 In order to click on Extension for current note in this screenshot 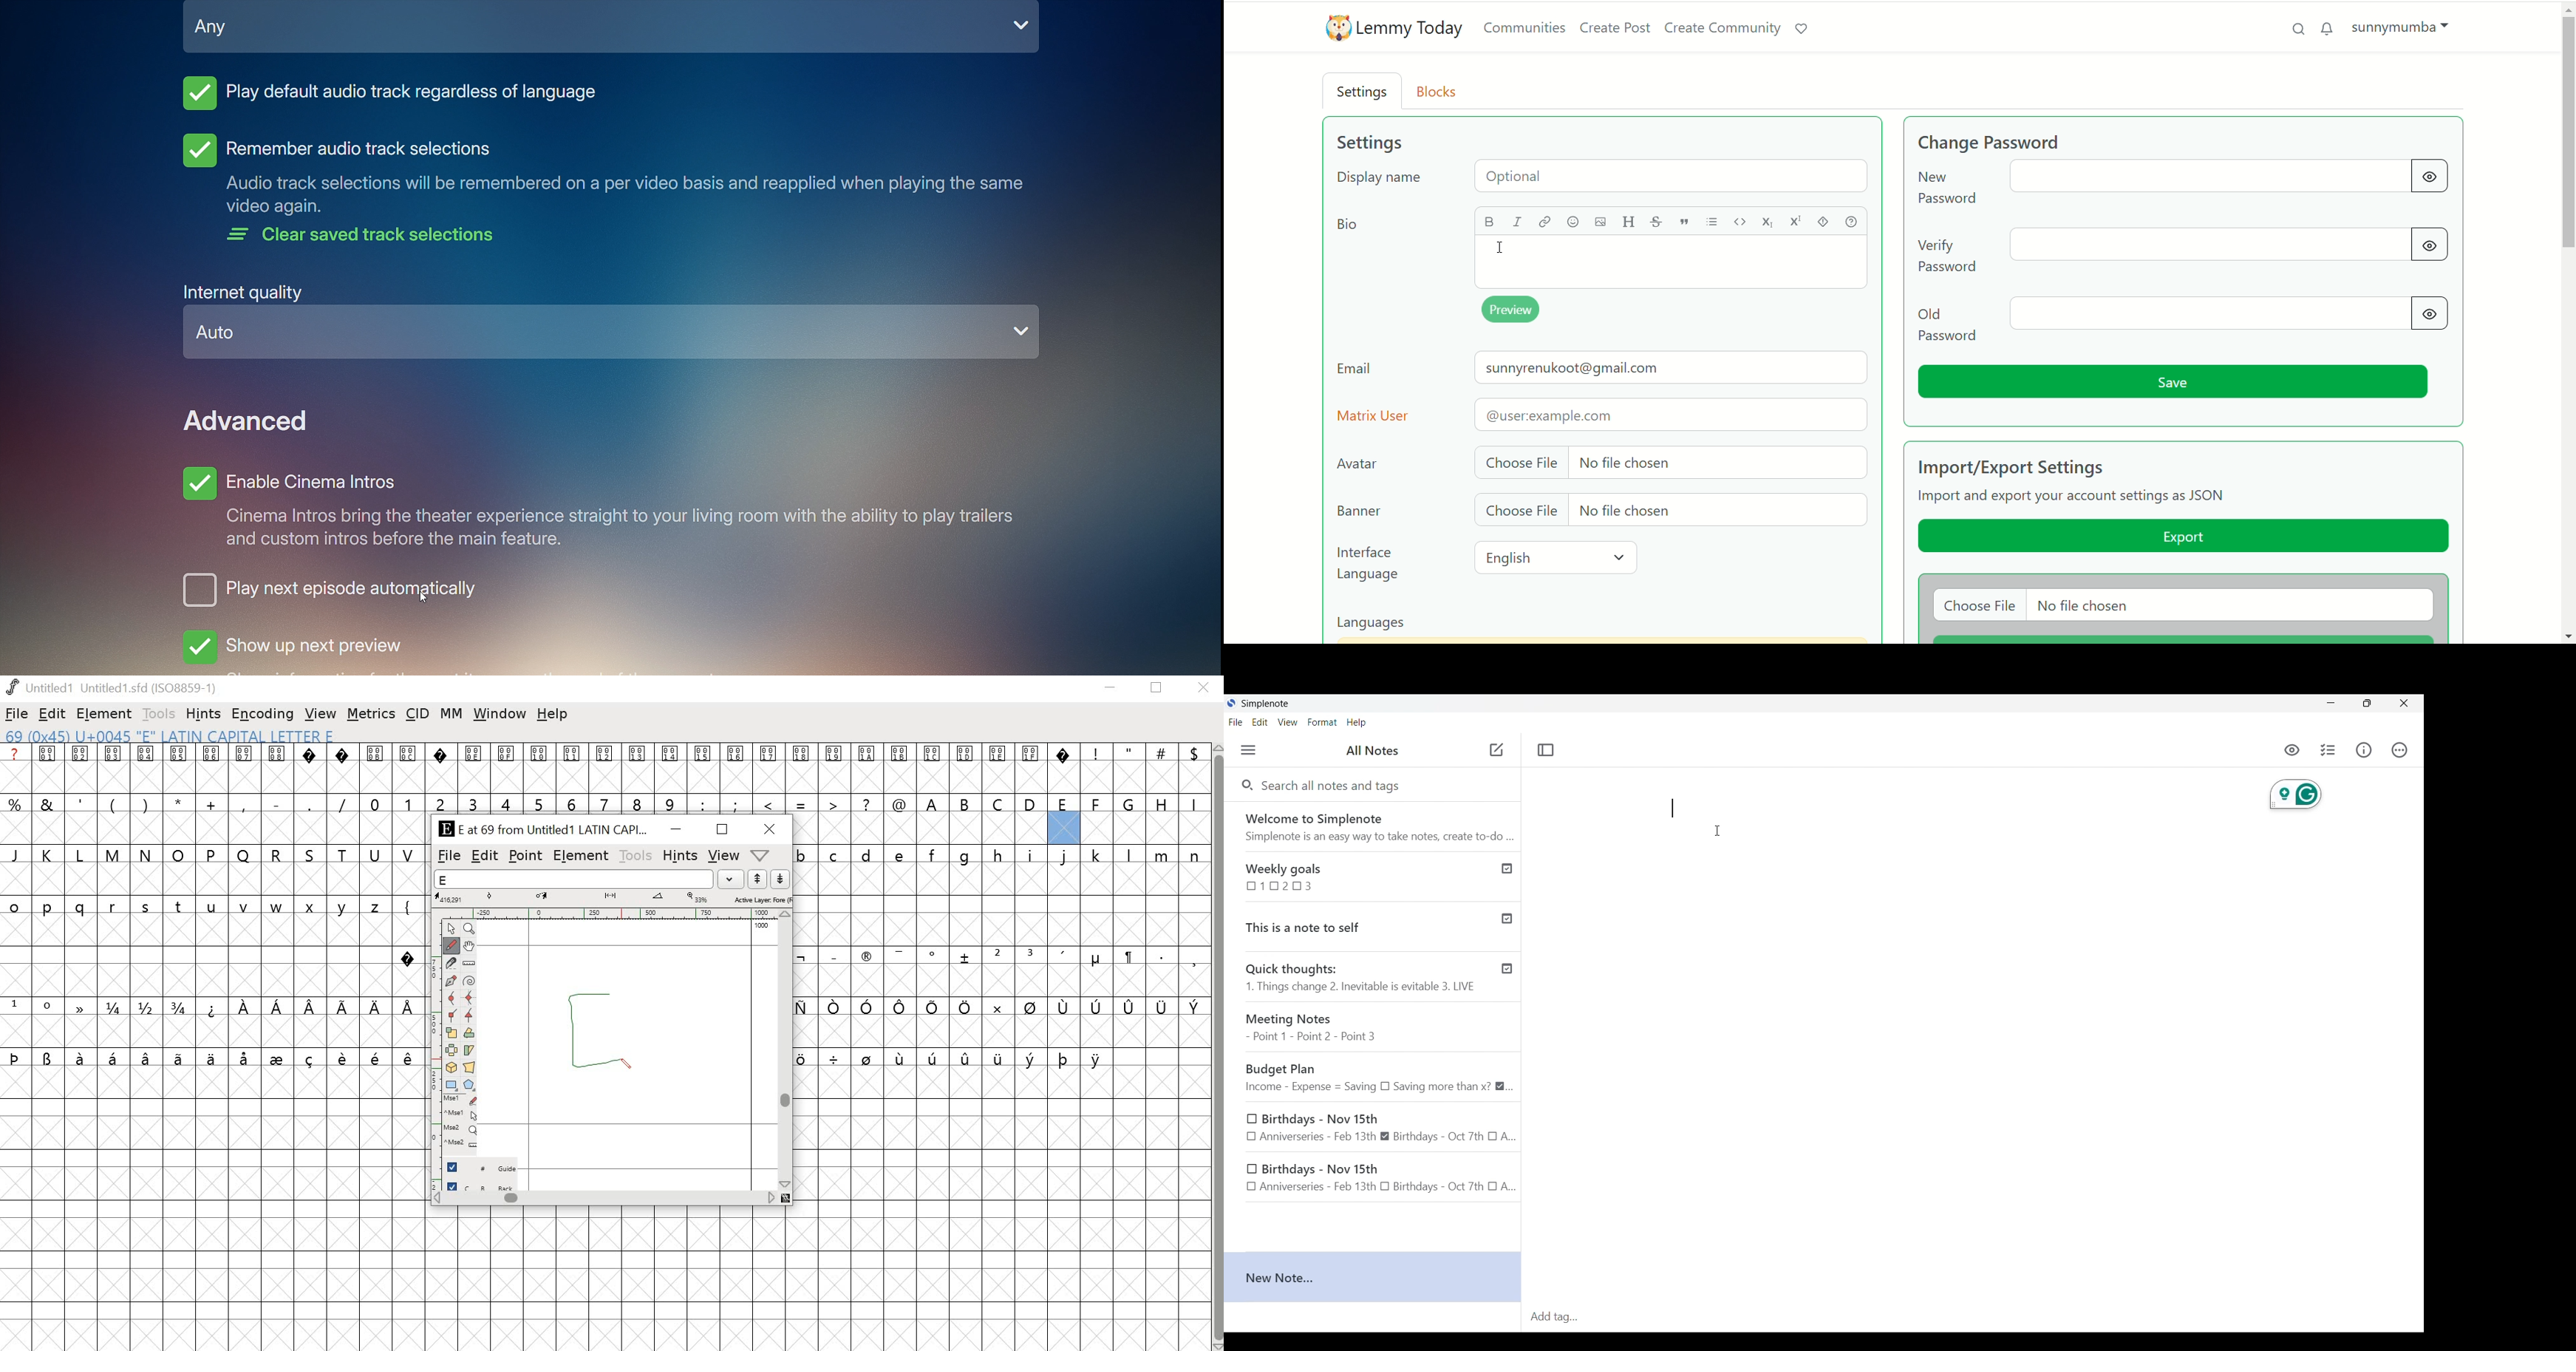, I will do `click(2295, 793)`.